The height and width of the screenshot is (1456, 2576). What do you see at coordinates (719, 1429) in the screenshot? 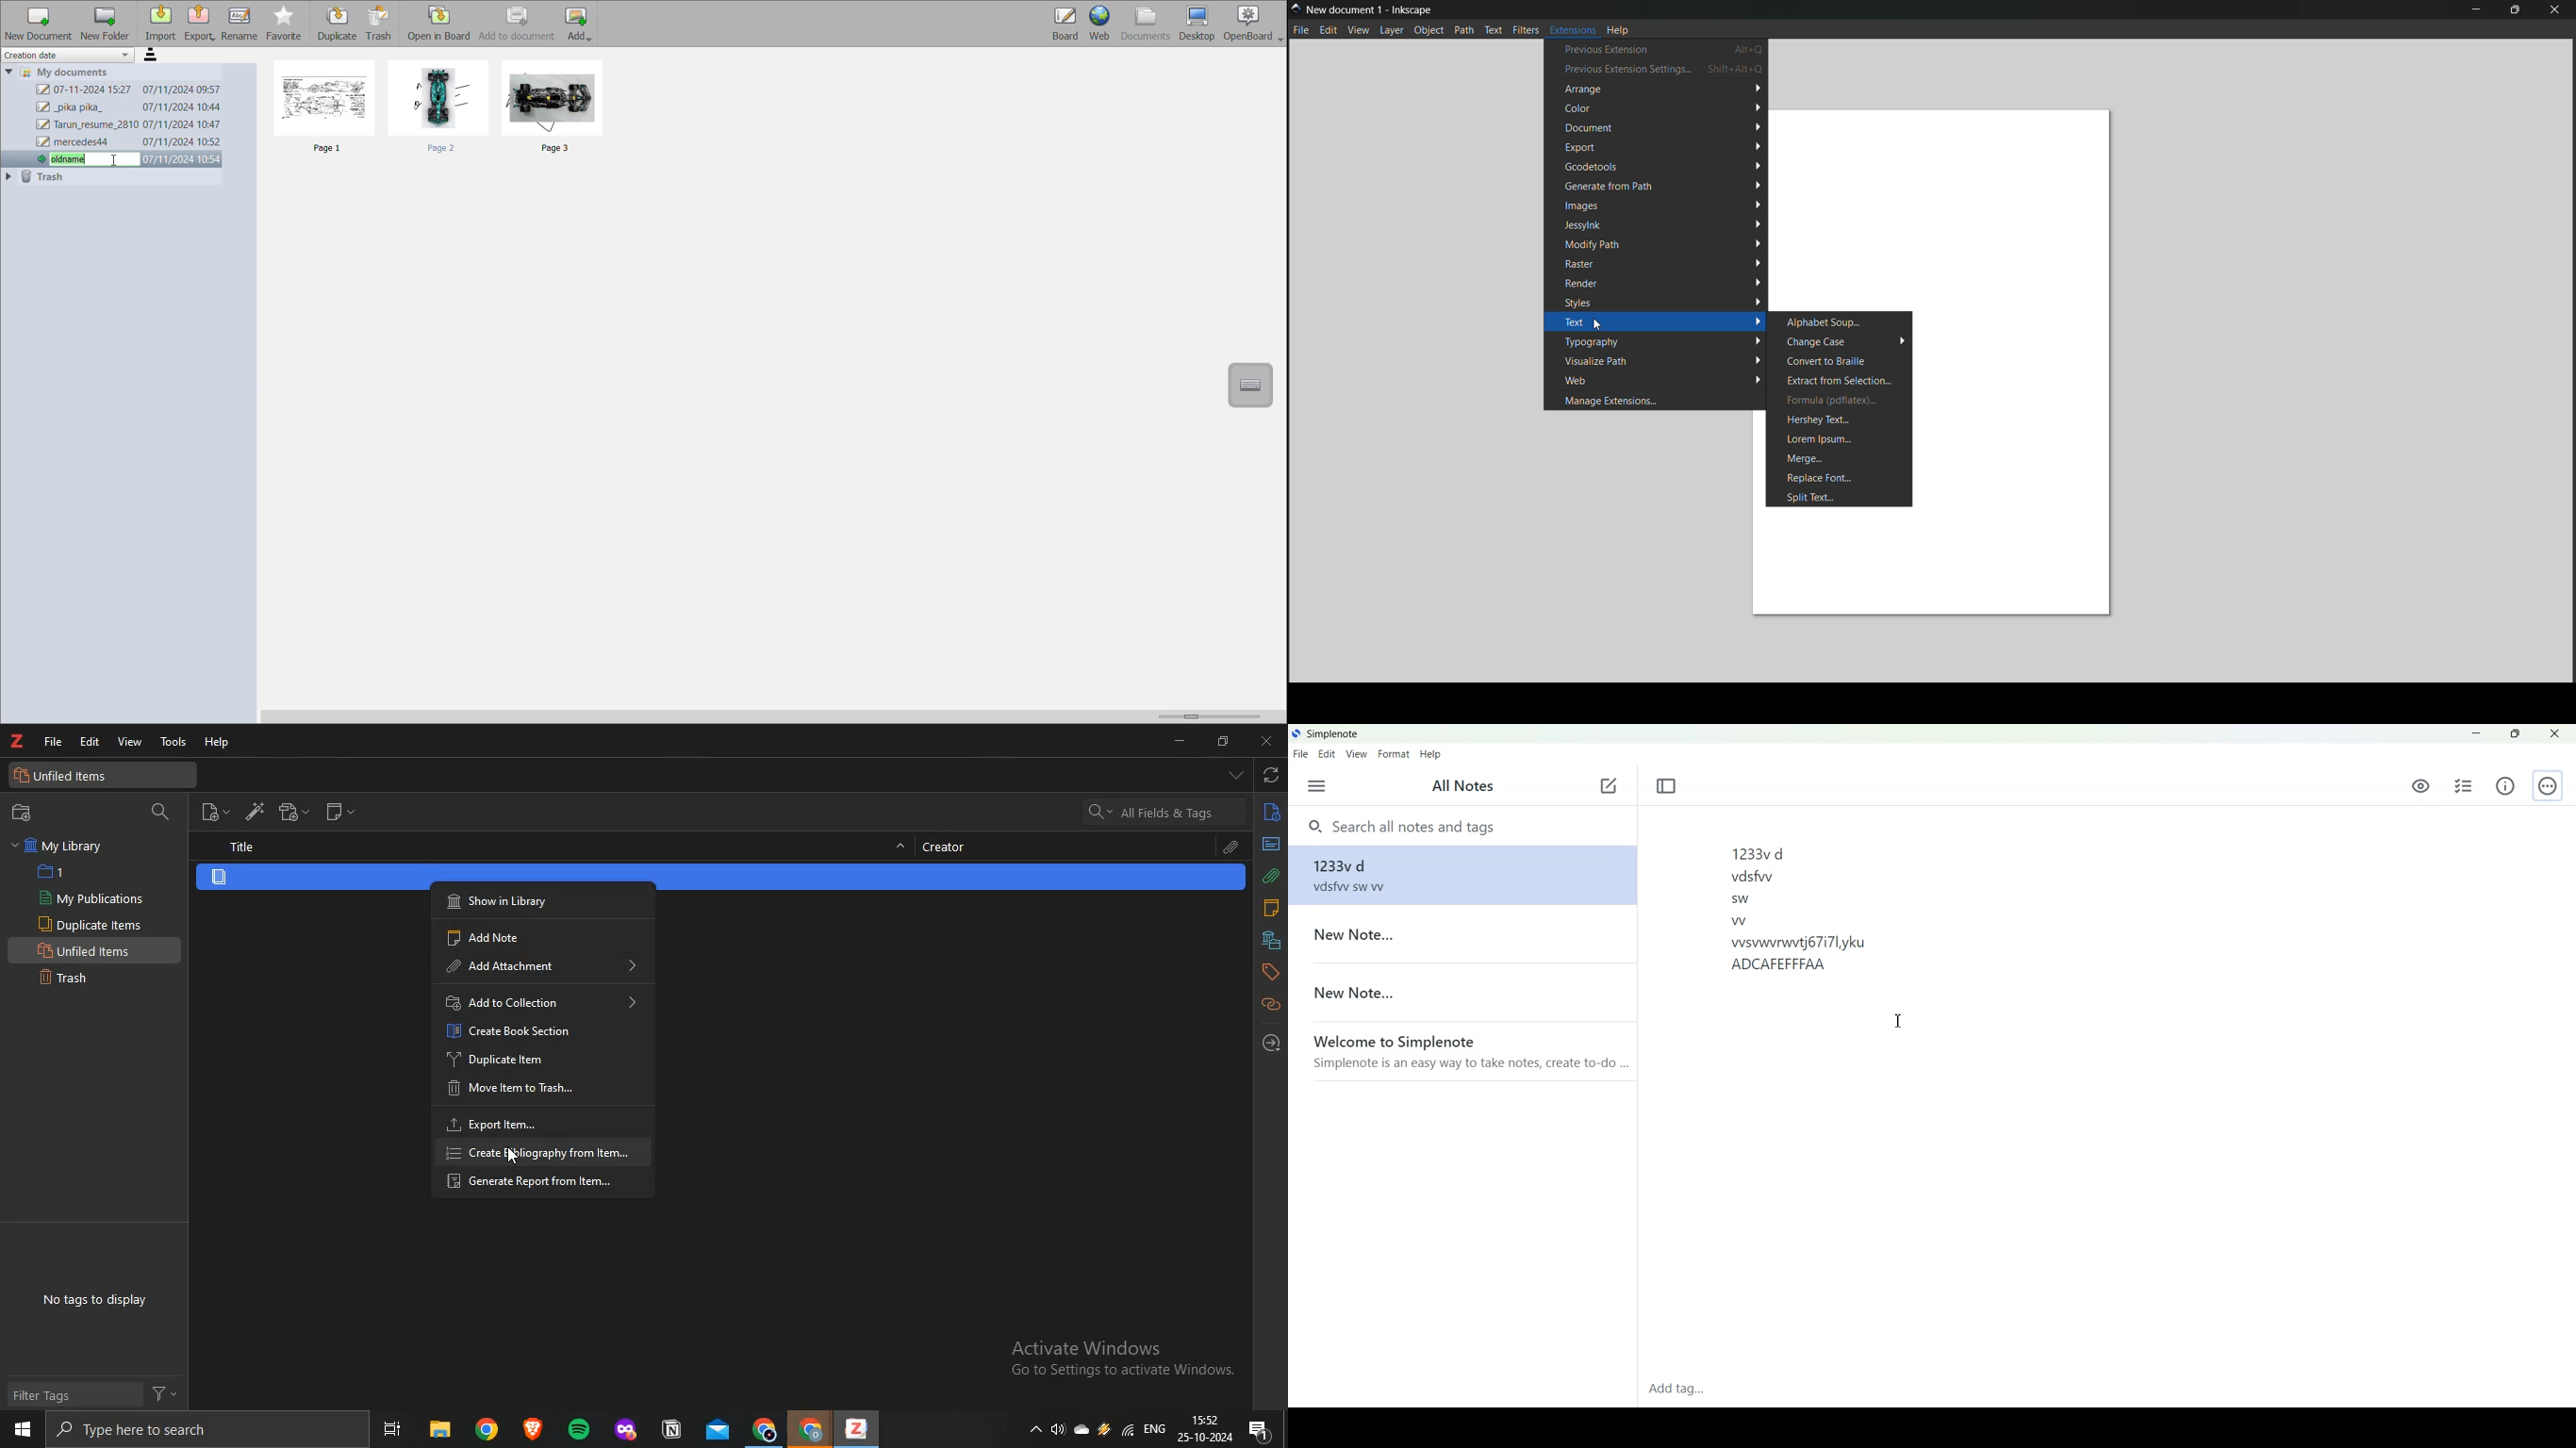
I see `mail` at bounding box center [719, 1429].